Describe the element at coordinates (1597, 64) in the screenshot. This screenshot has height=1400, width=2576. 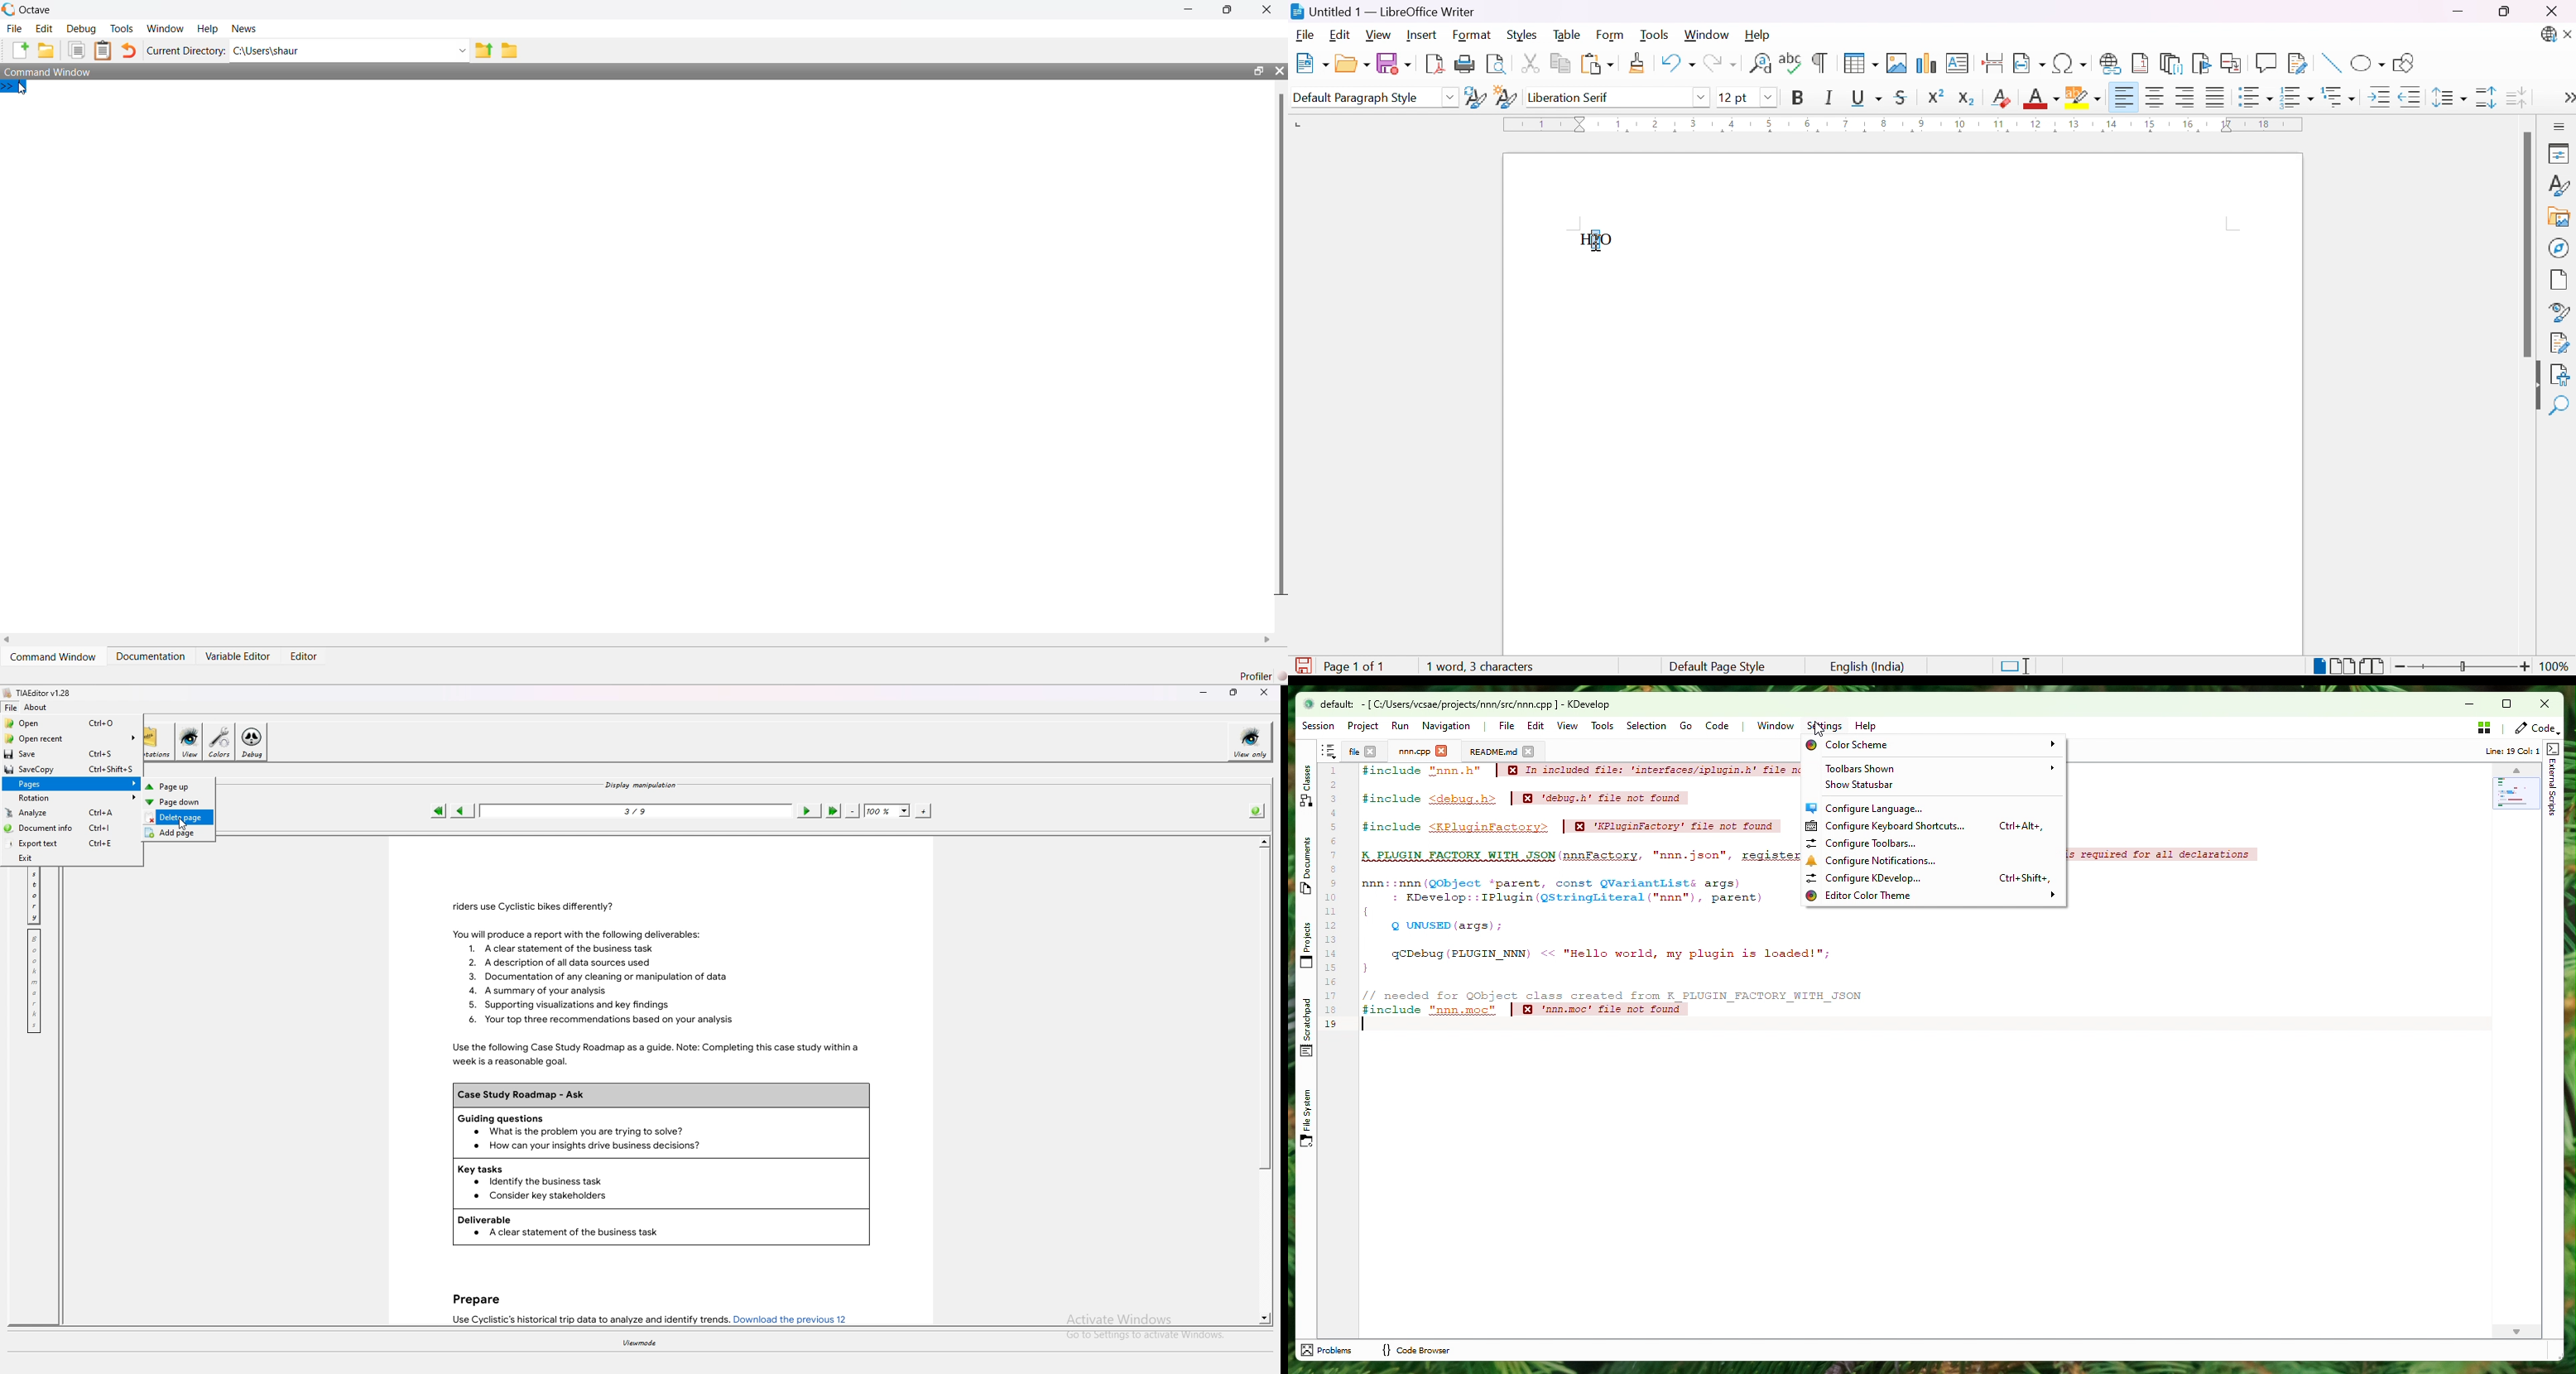
I see `Paste` at that location.